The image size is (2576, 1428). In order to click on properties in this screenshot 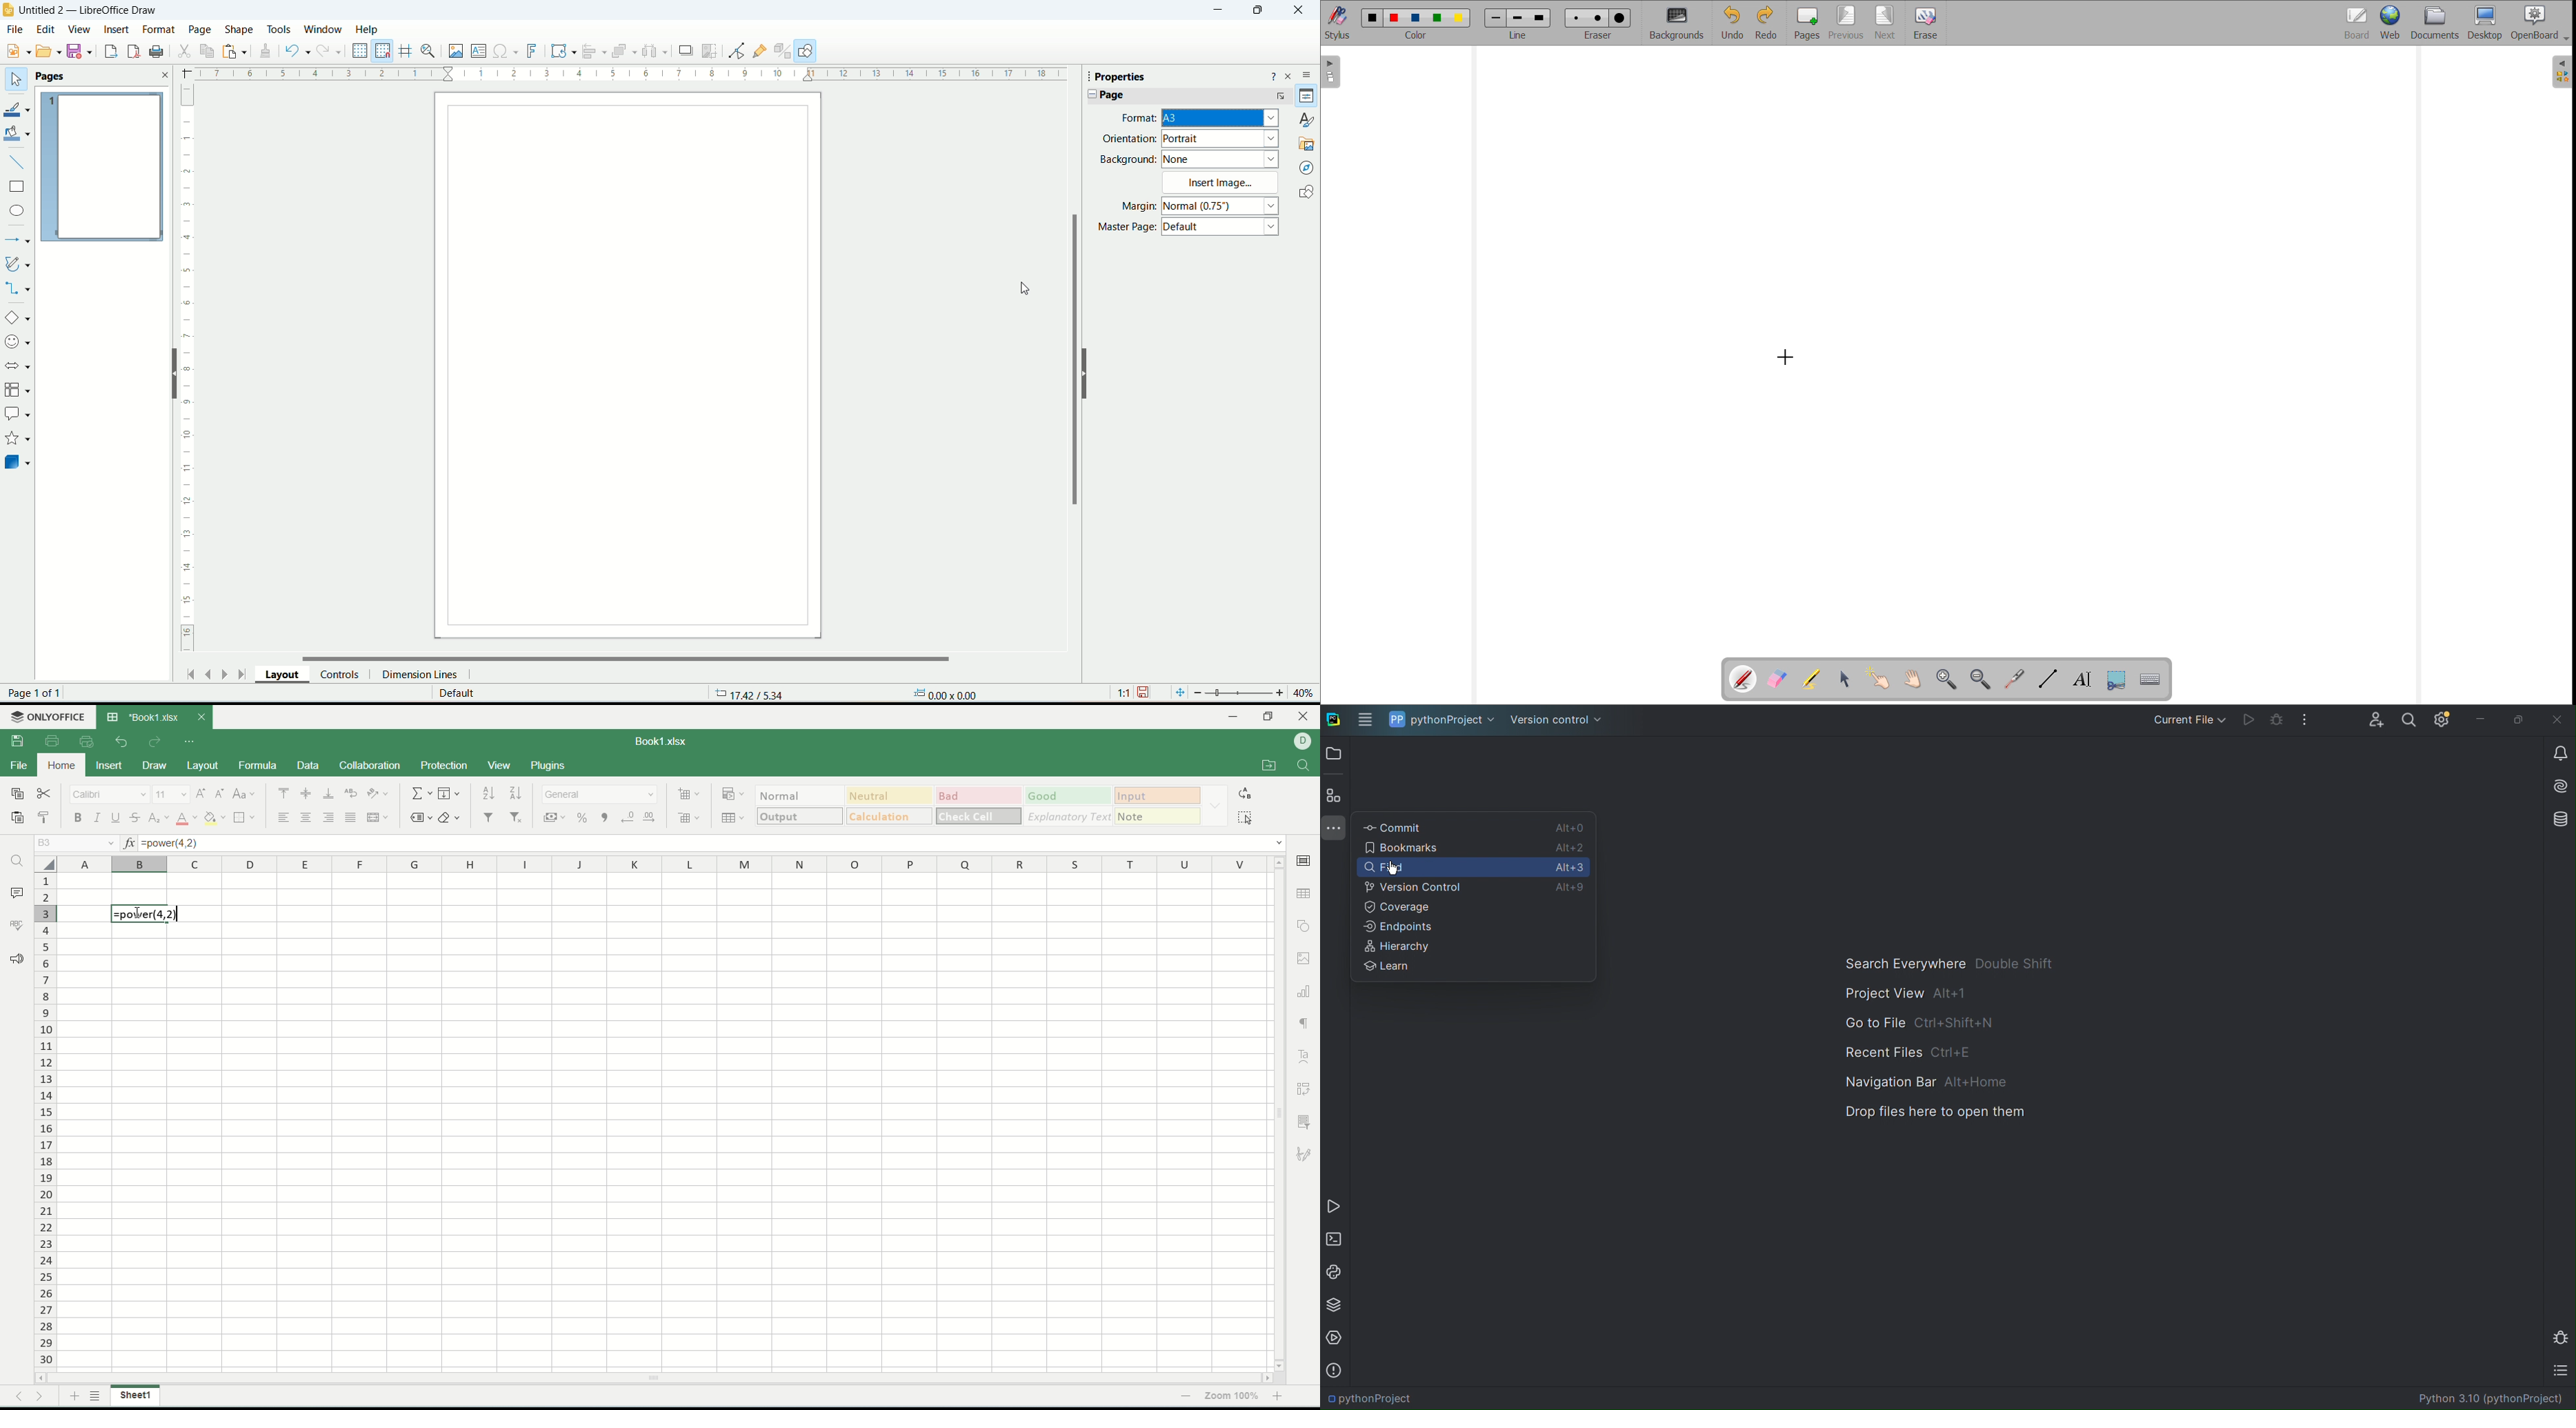, I will do `click(1306, 94)`.